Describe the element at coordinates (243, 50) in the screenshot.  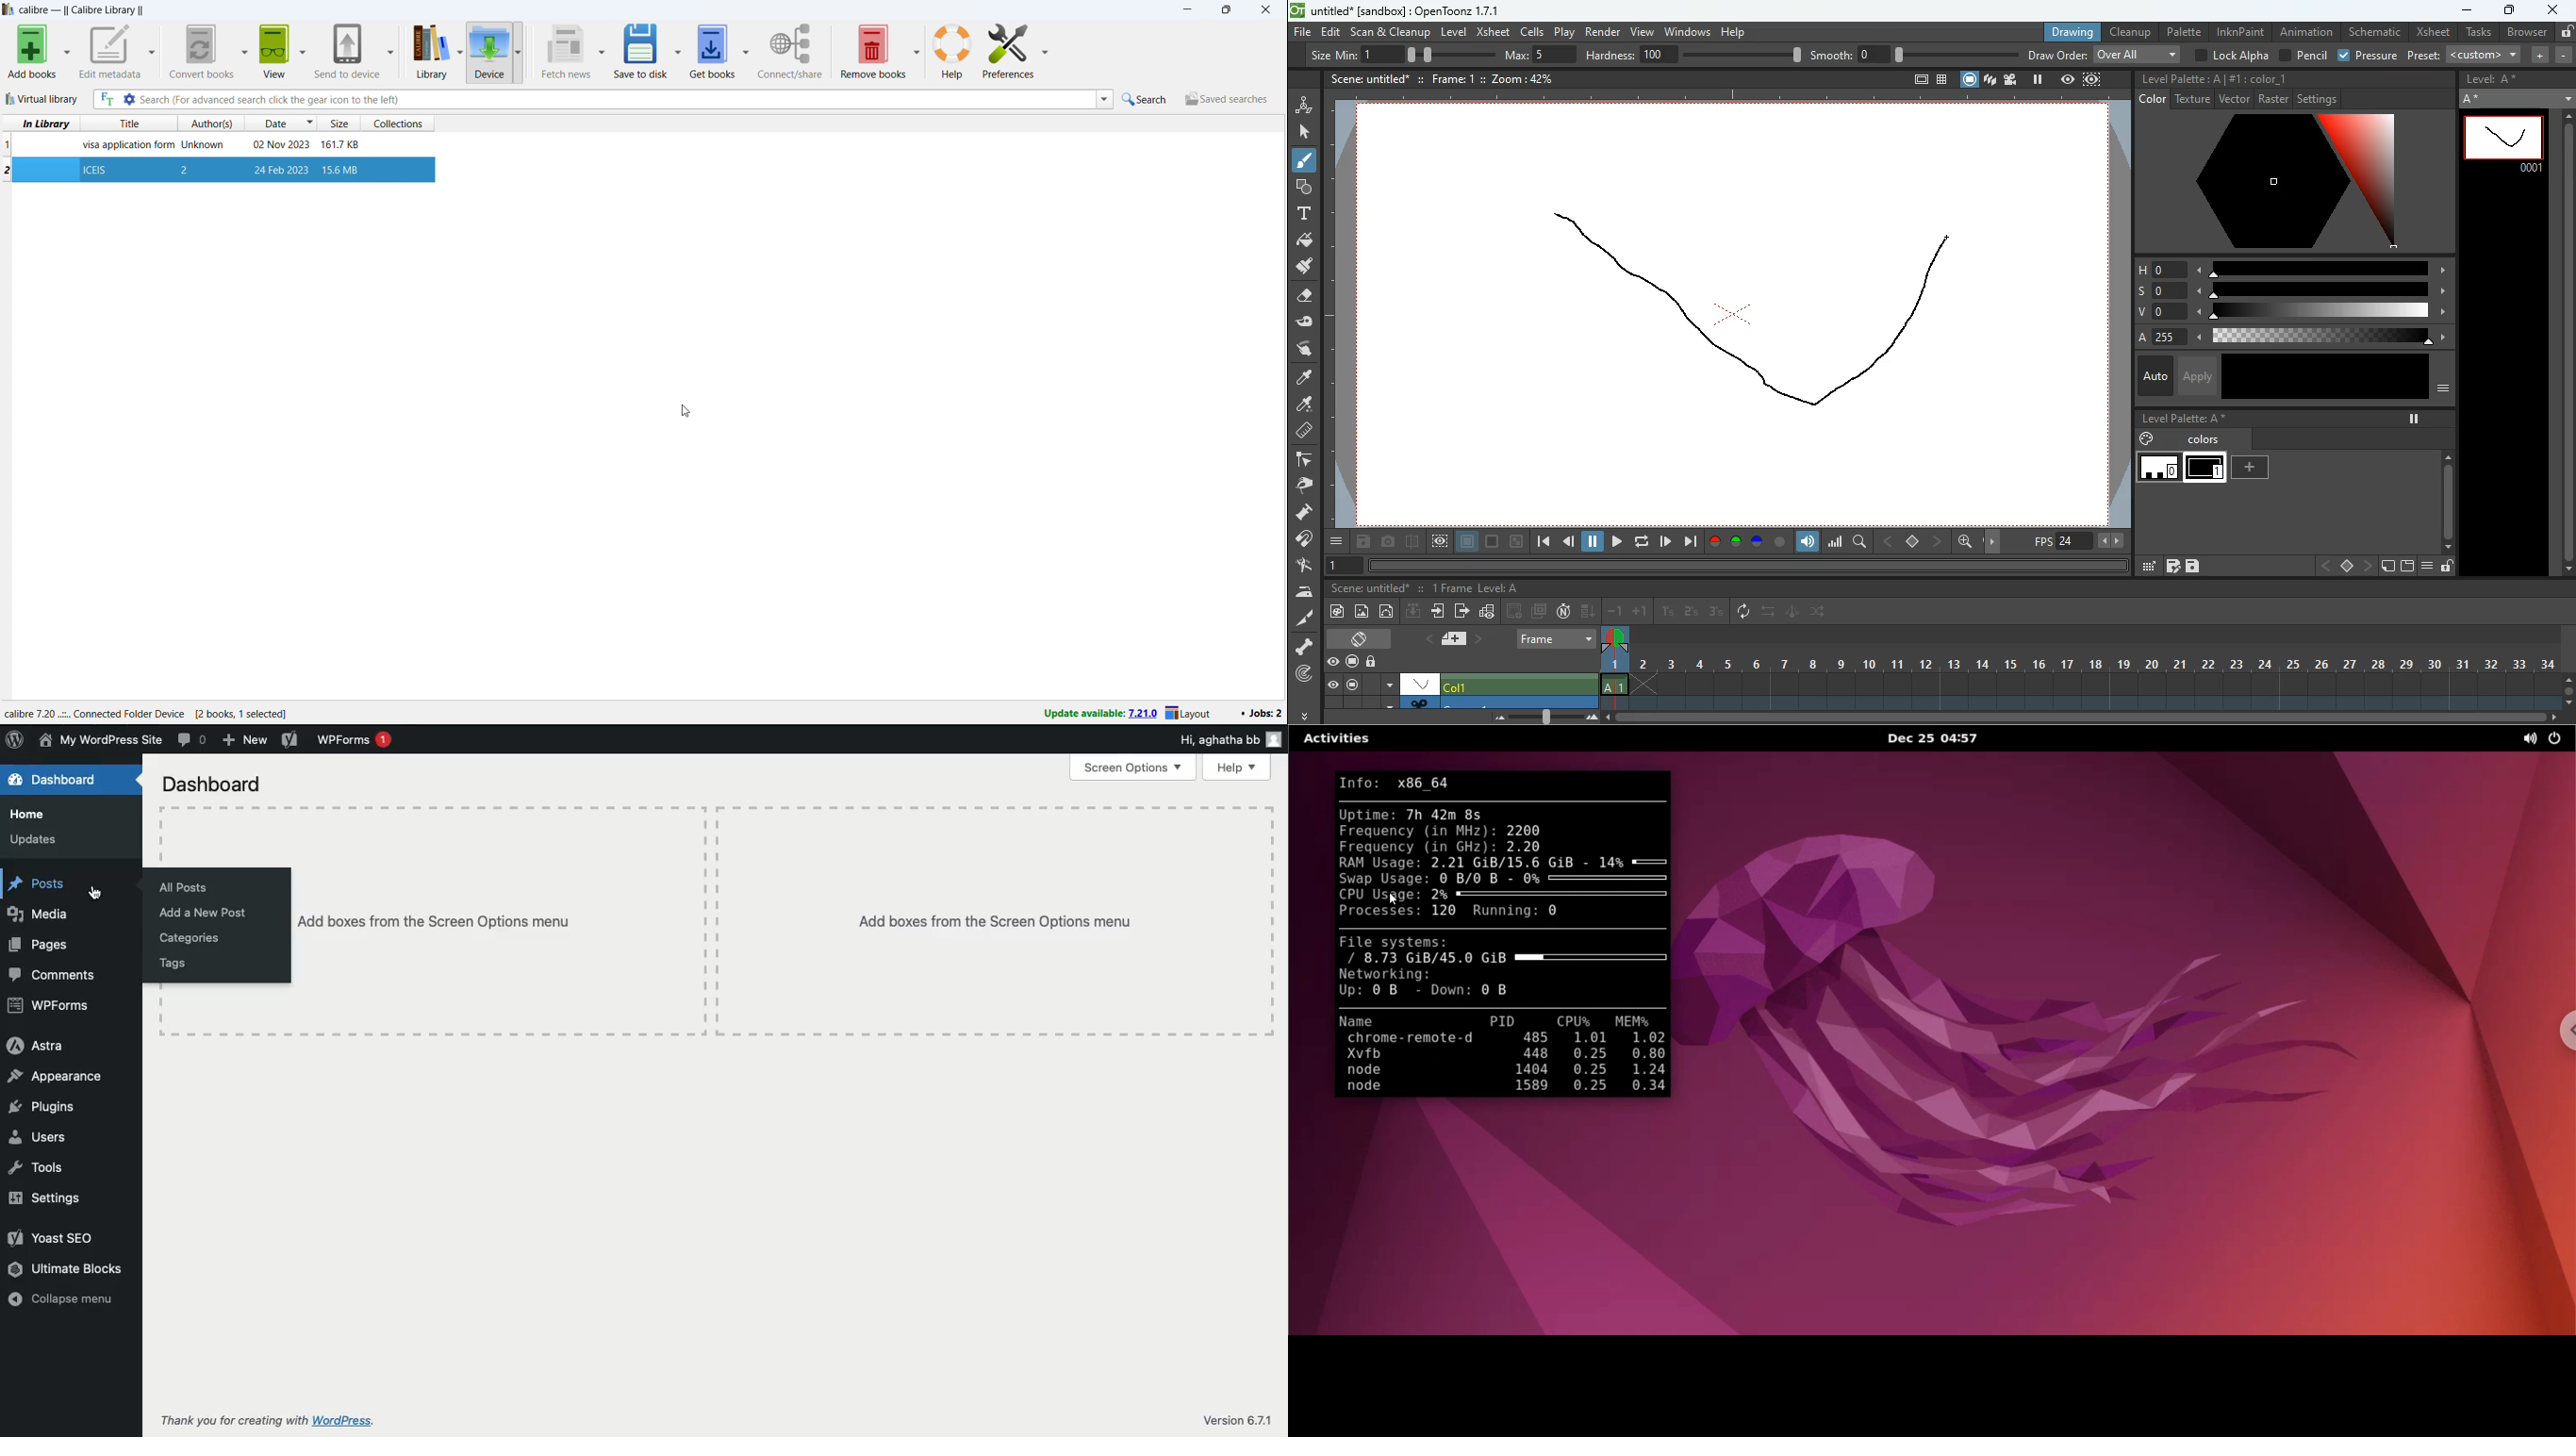
I see `convert books options` at that location.